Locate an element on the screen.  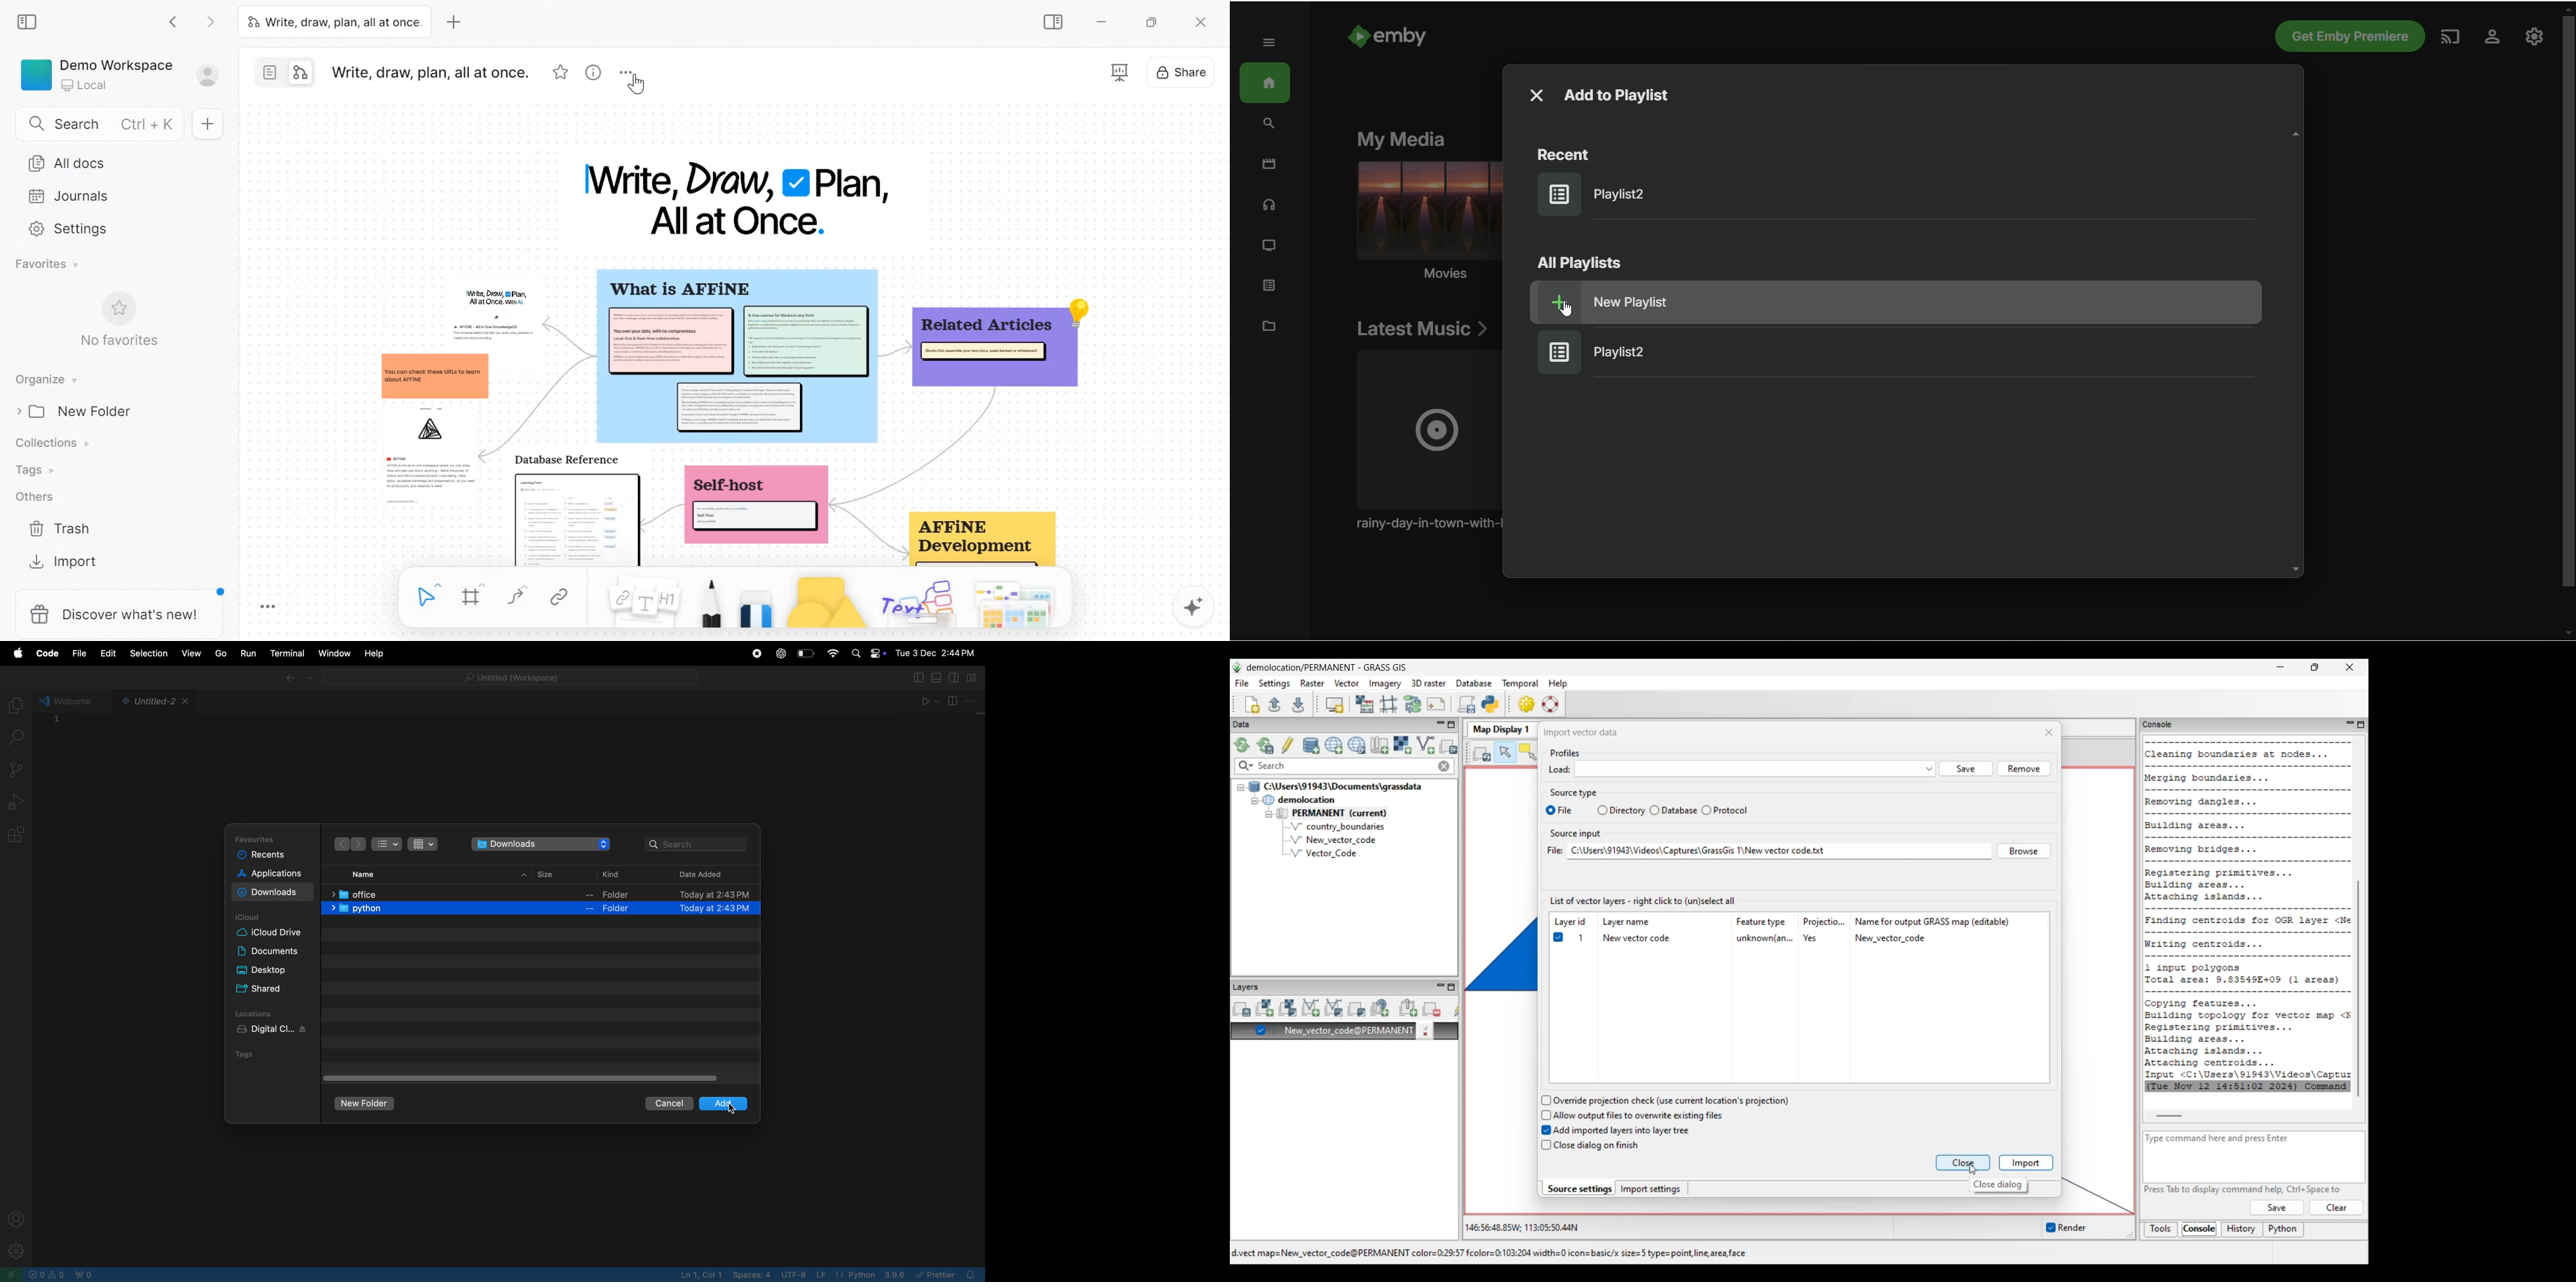
manage emby server is located at coordinates (2535, 38).